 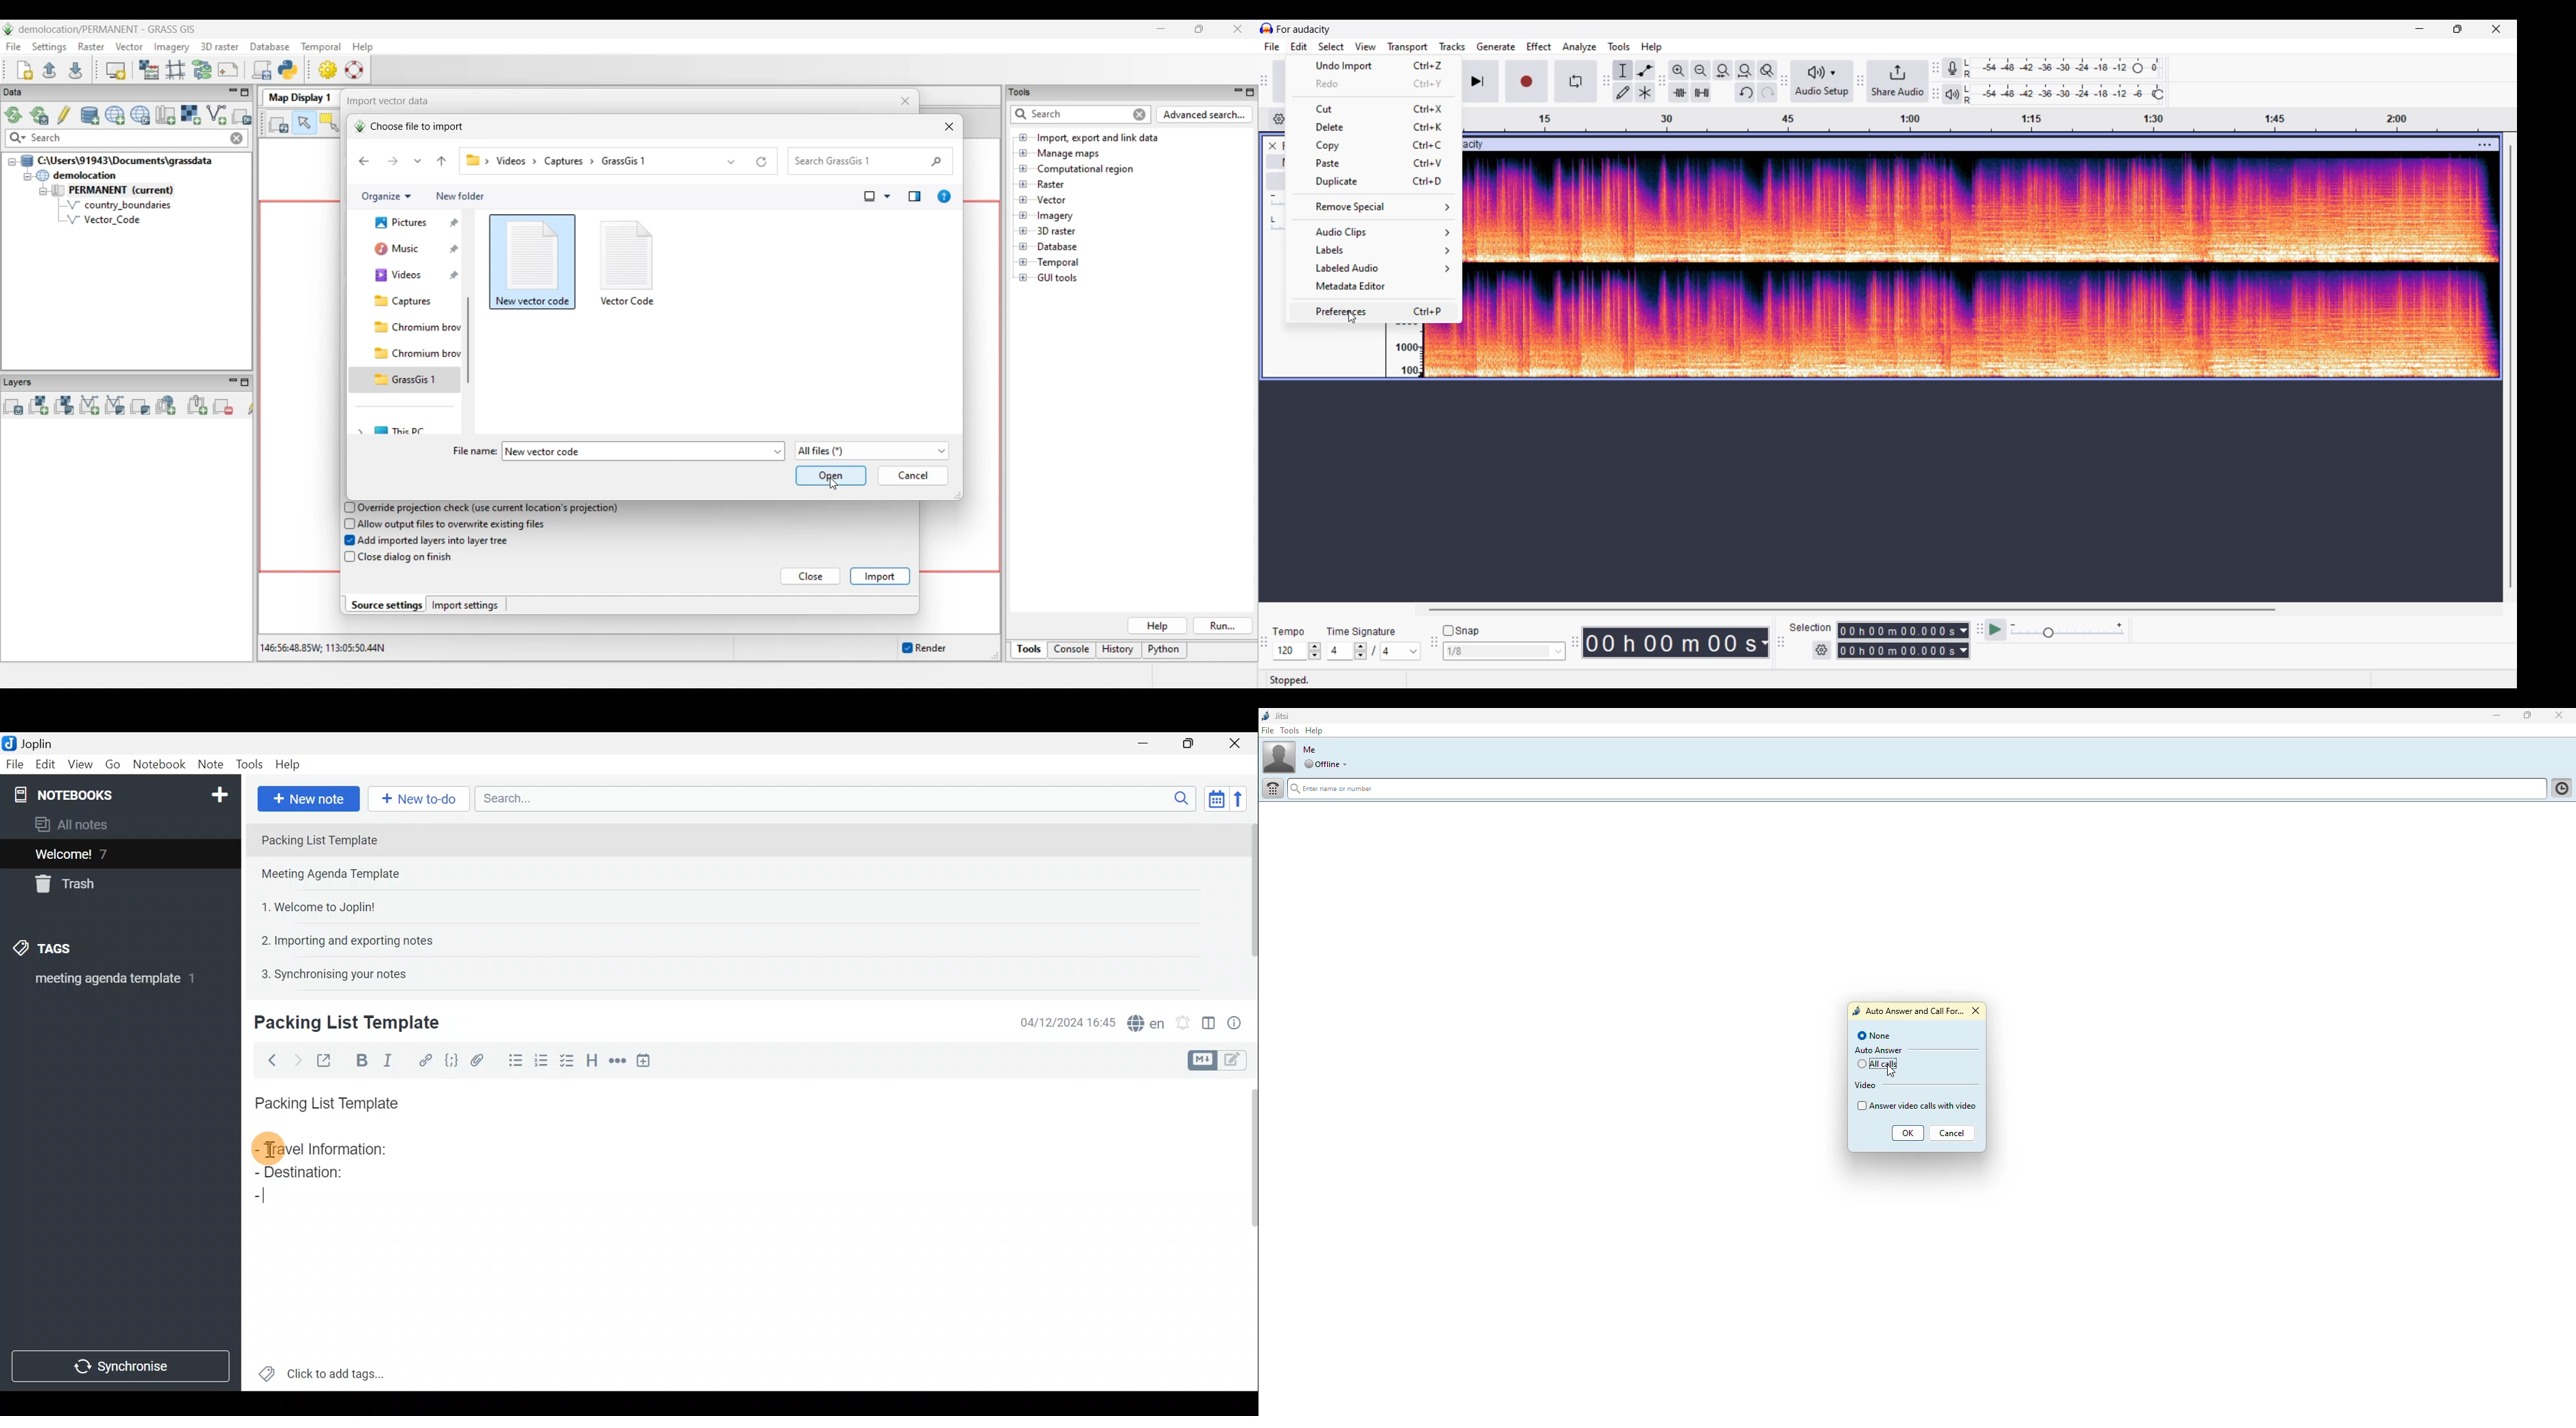 What do you see at coordinates (1243, 798) in the screenshot?
I see `Reverse sort order` at bounding box center [1243, 798].